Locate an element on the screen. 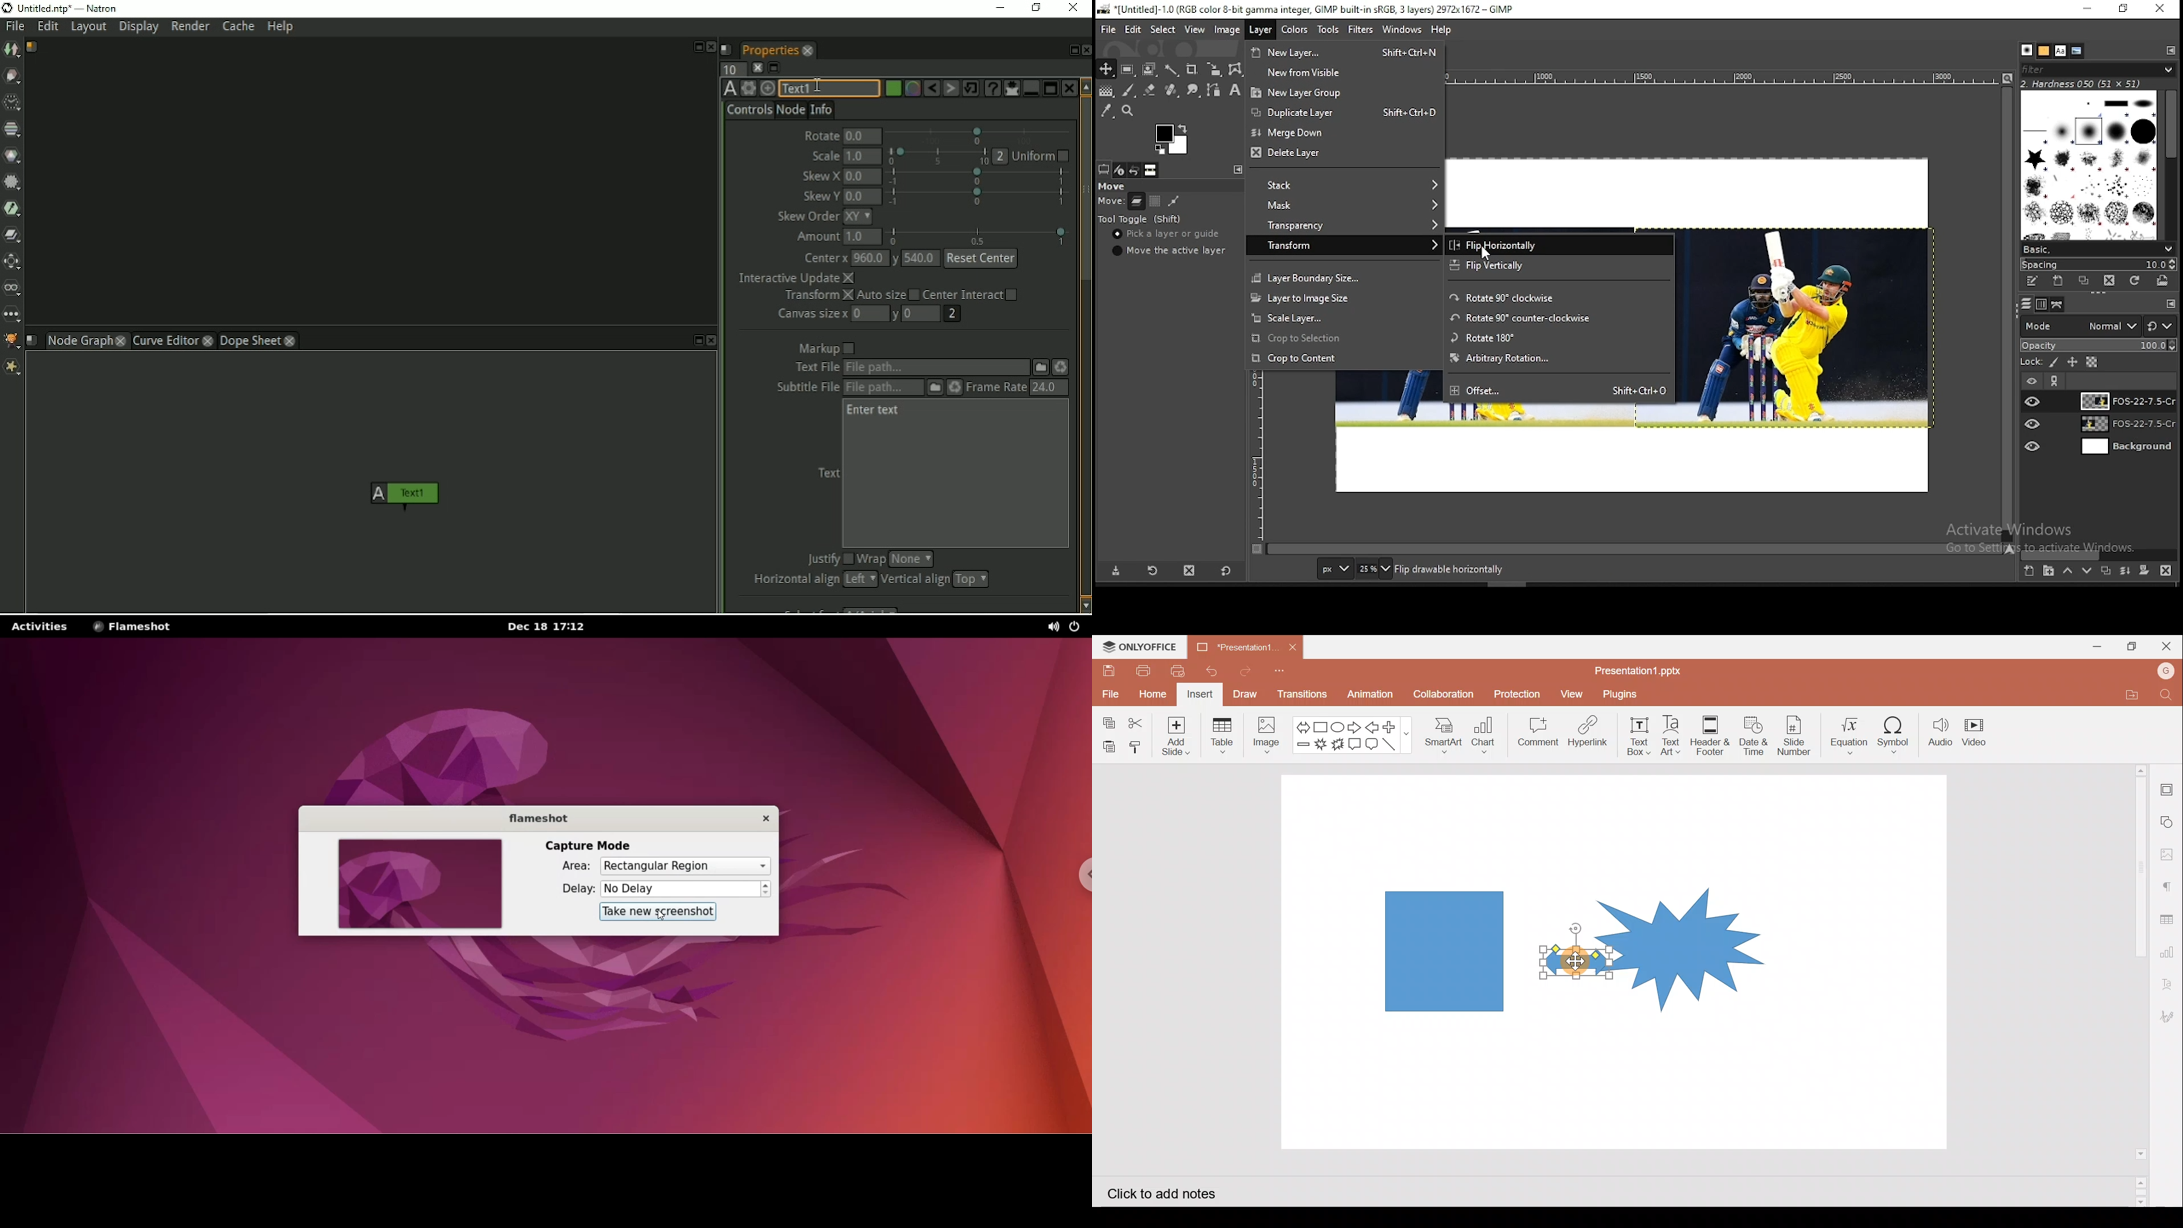  paths is located at coordinates (2059, 304).